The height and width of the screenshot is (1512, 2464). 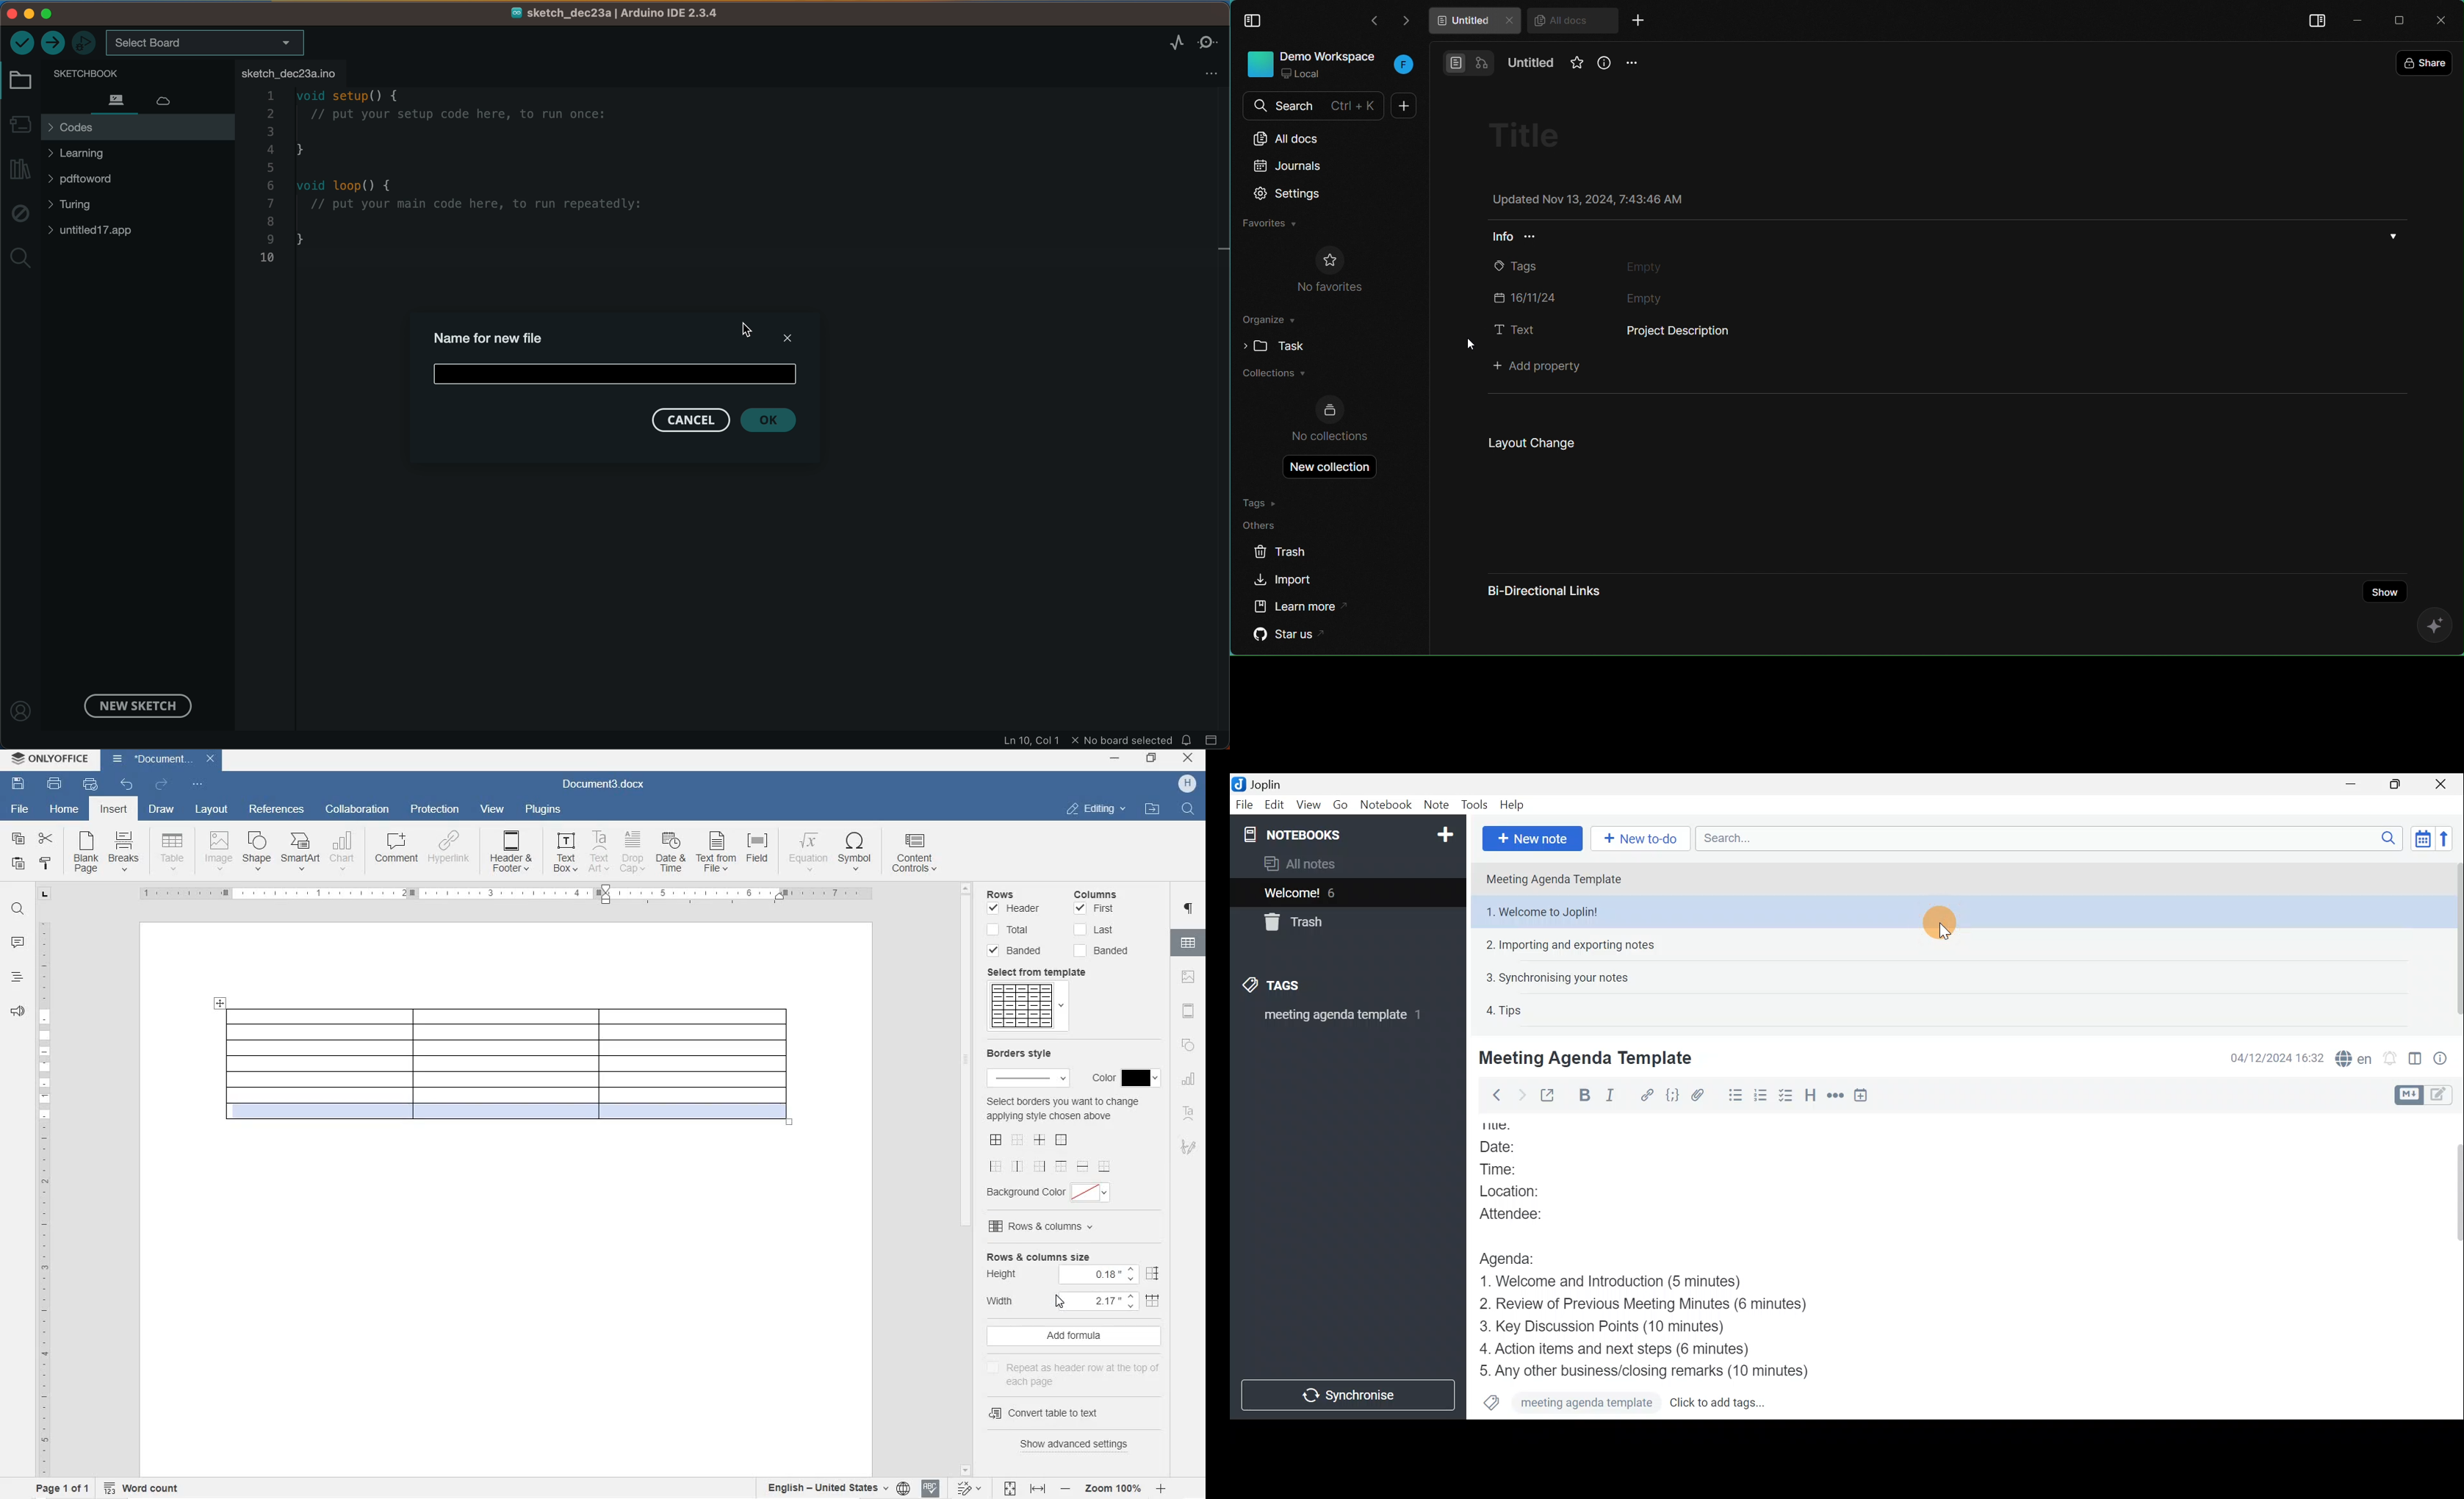 I want to click on add formula, so click(x=1074, y=1336).